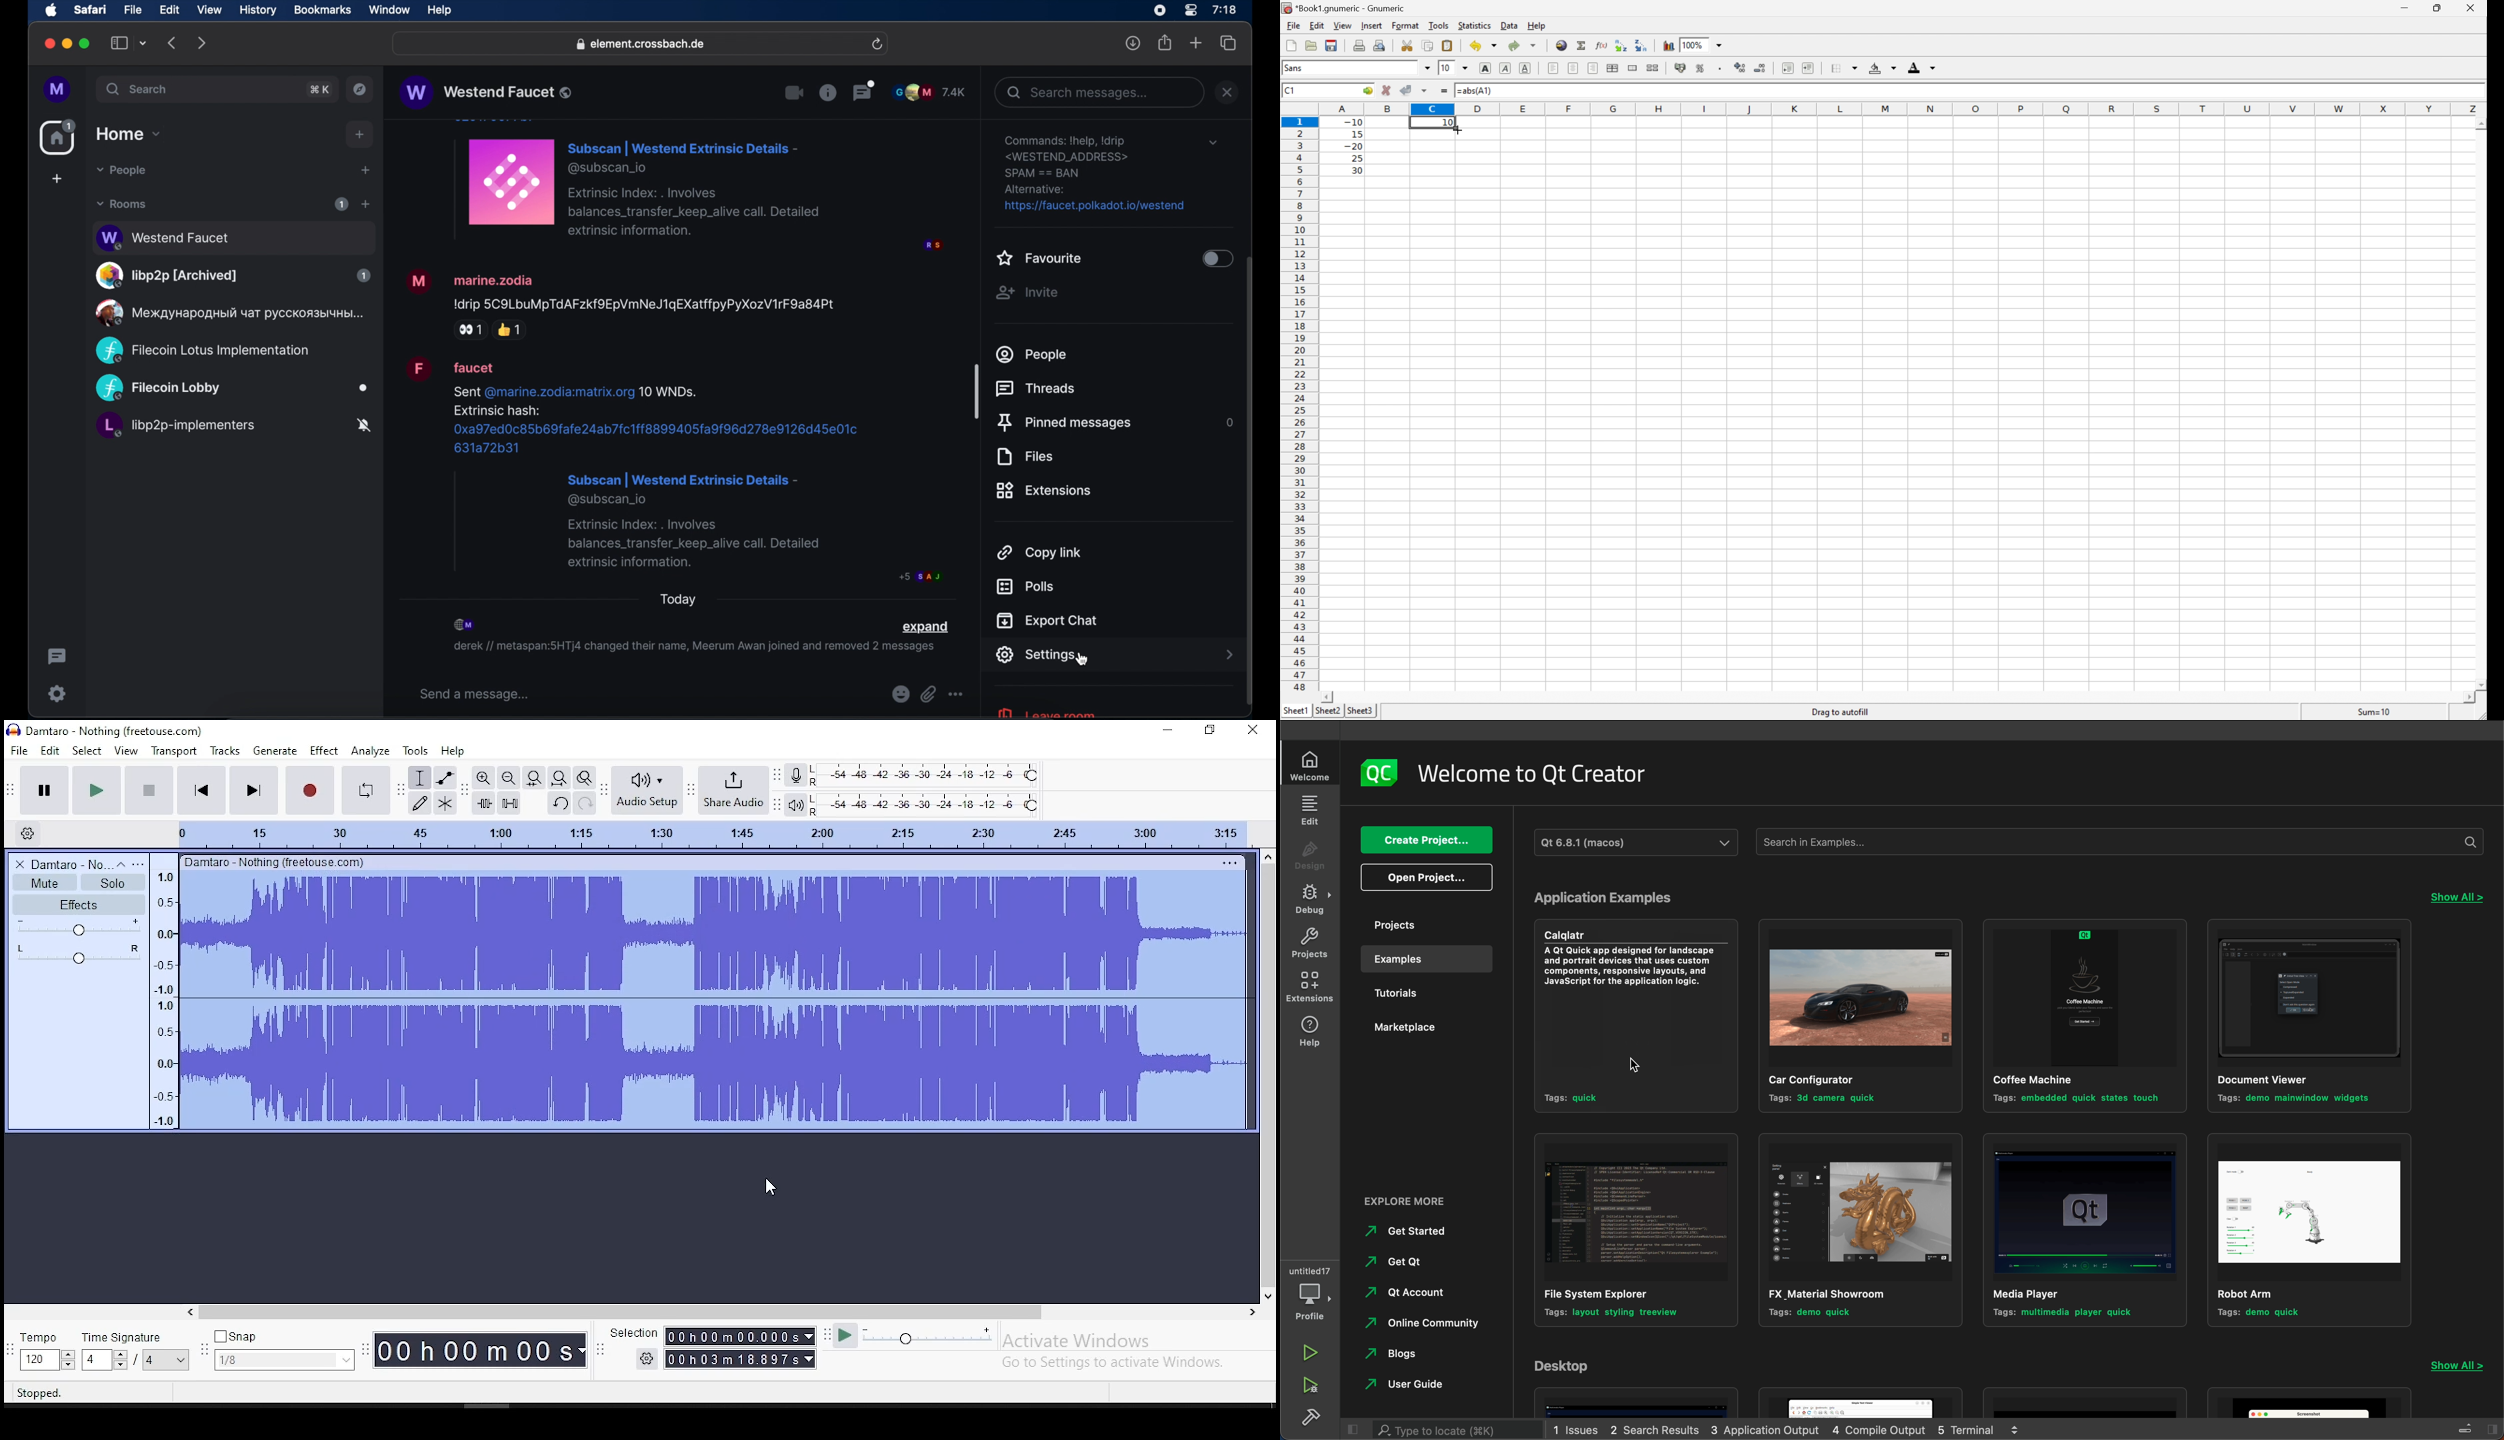  What do you see at coordinates (233, 427) in the screenshot?
I see `public room` at bounding box center [233, 427].